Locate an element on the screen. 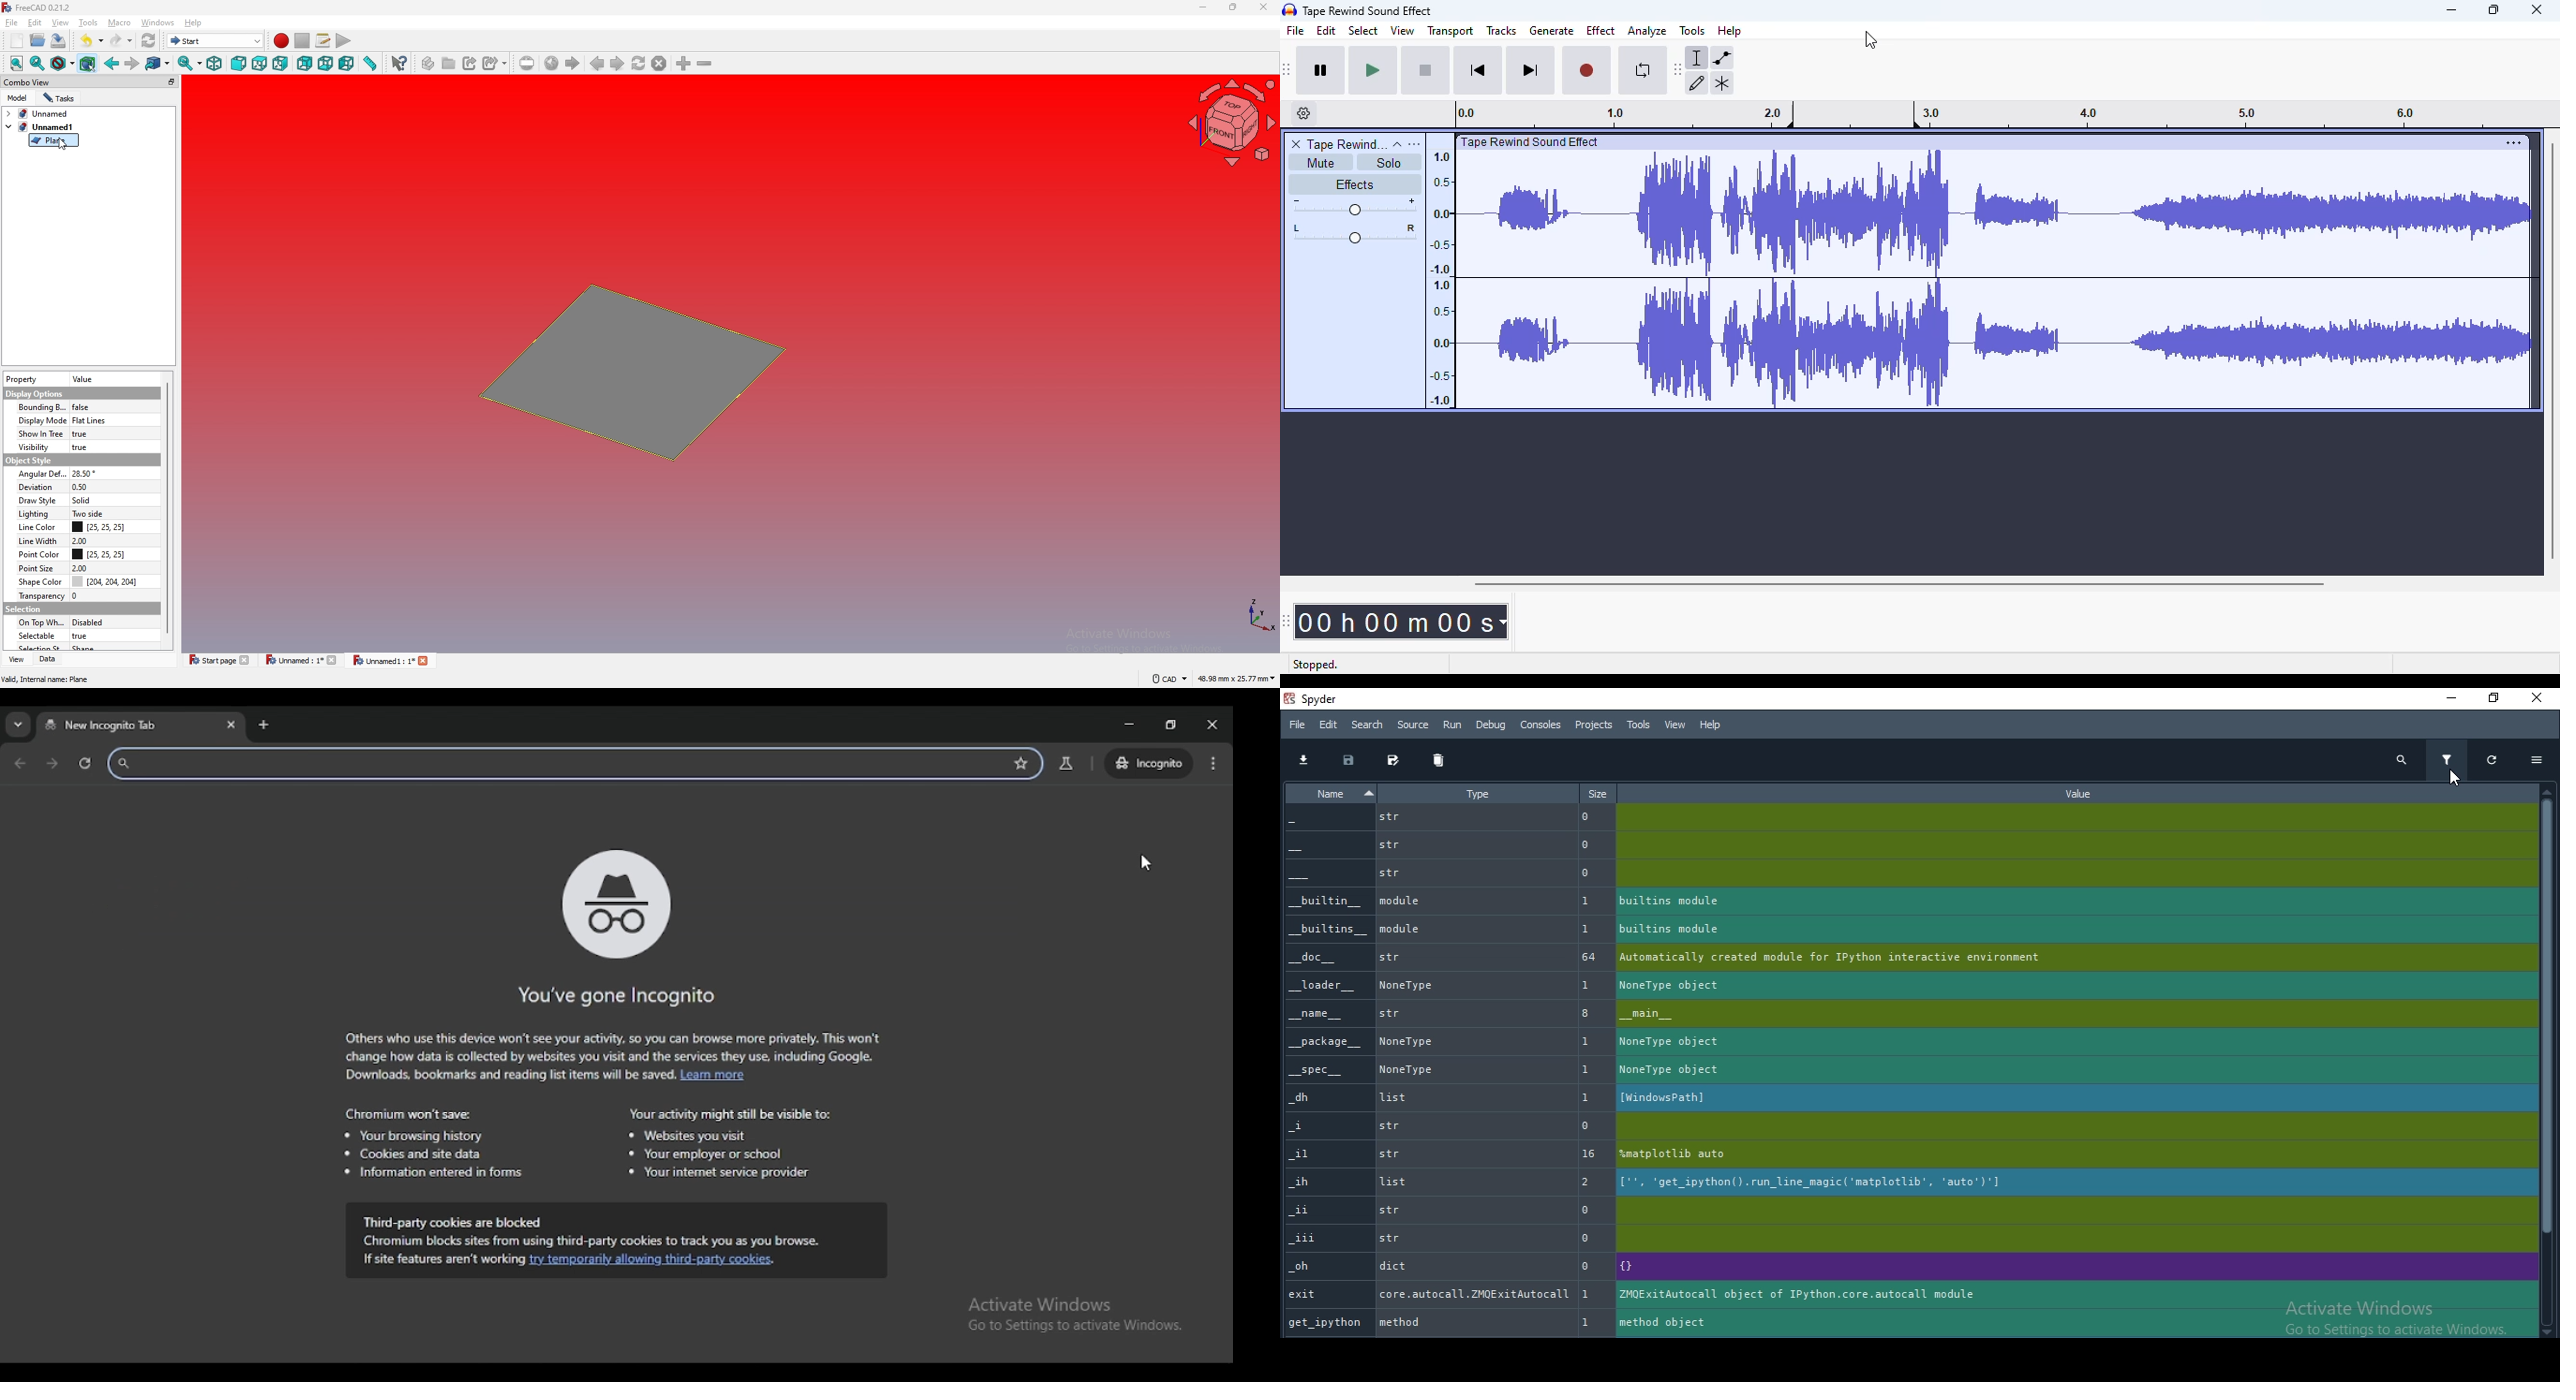 Image resolution: width=2576 pixels, height=1400 pixels. shape is located at coordinates (94, 649).